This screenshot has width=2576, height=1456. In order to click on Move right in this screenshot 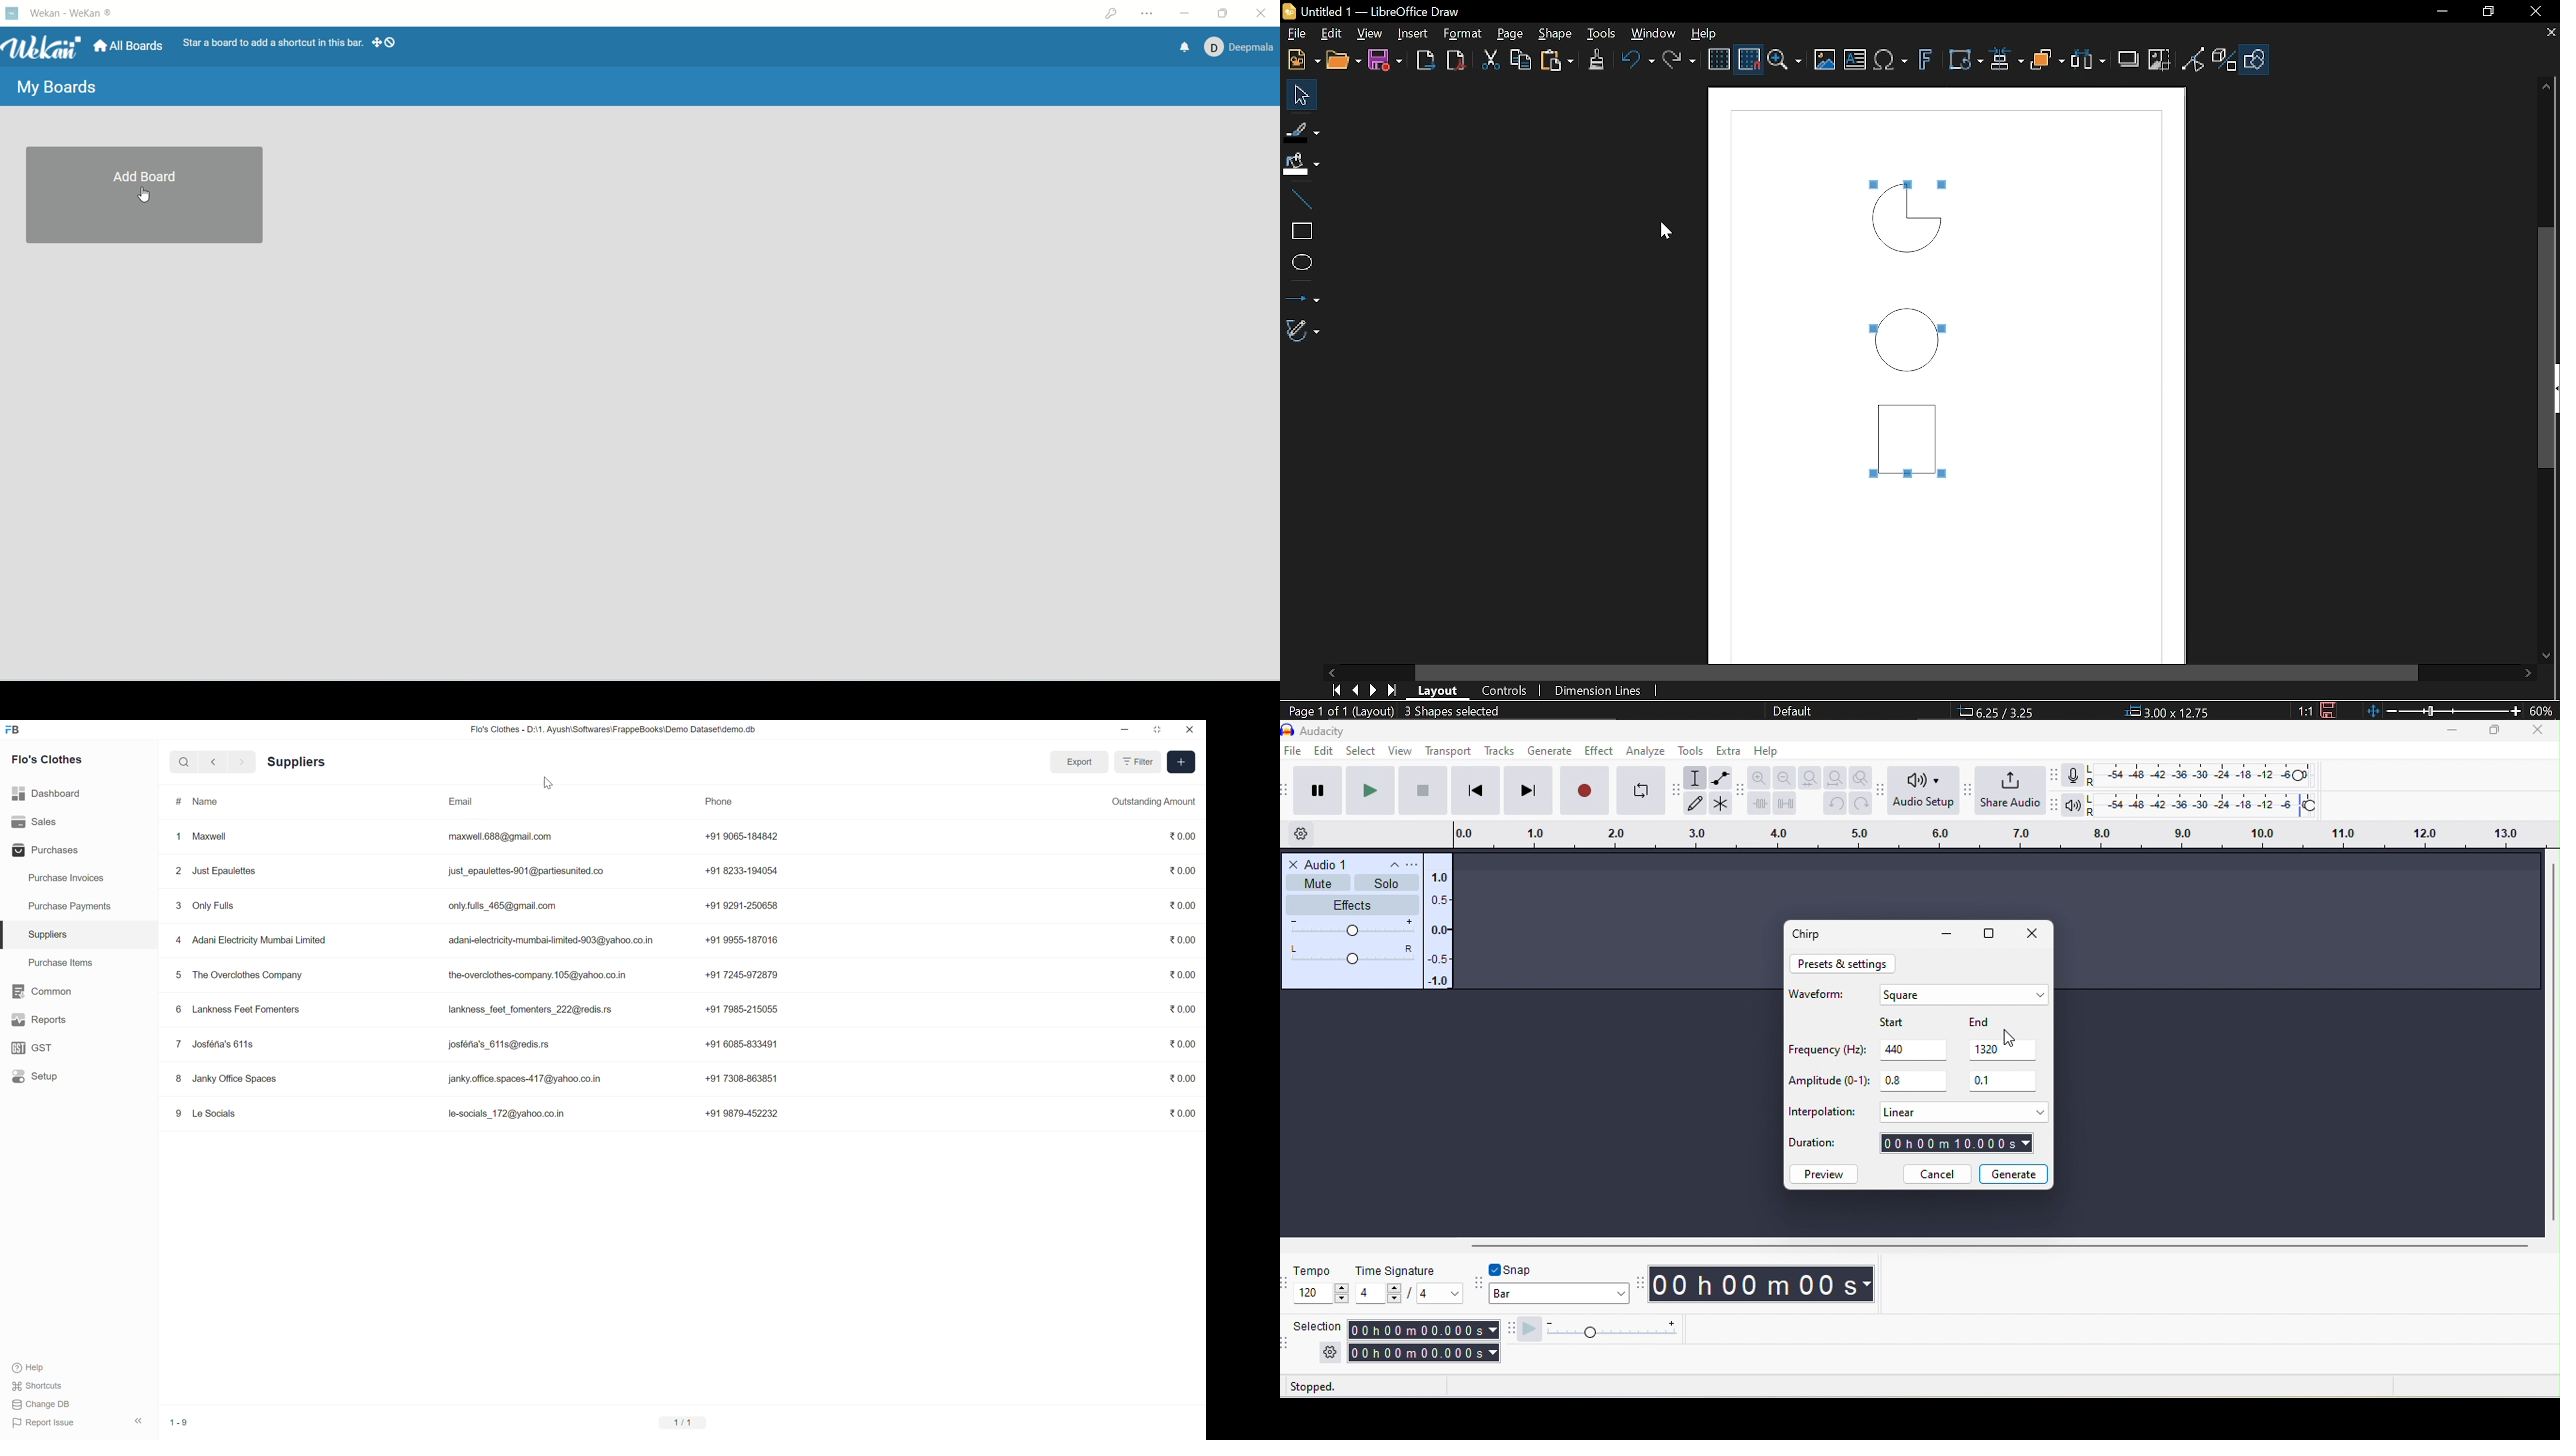, I will do `click(2530, 675)`.